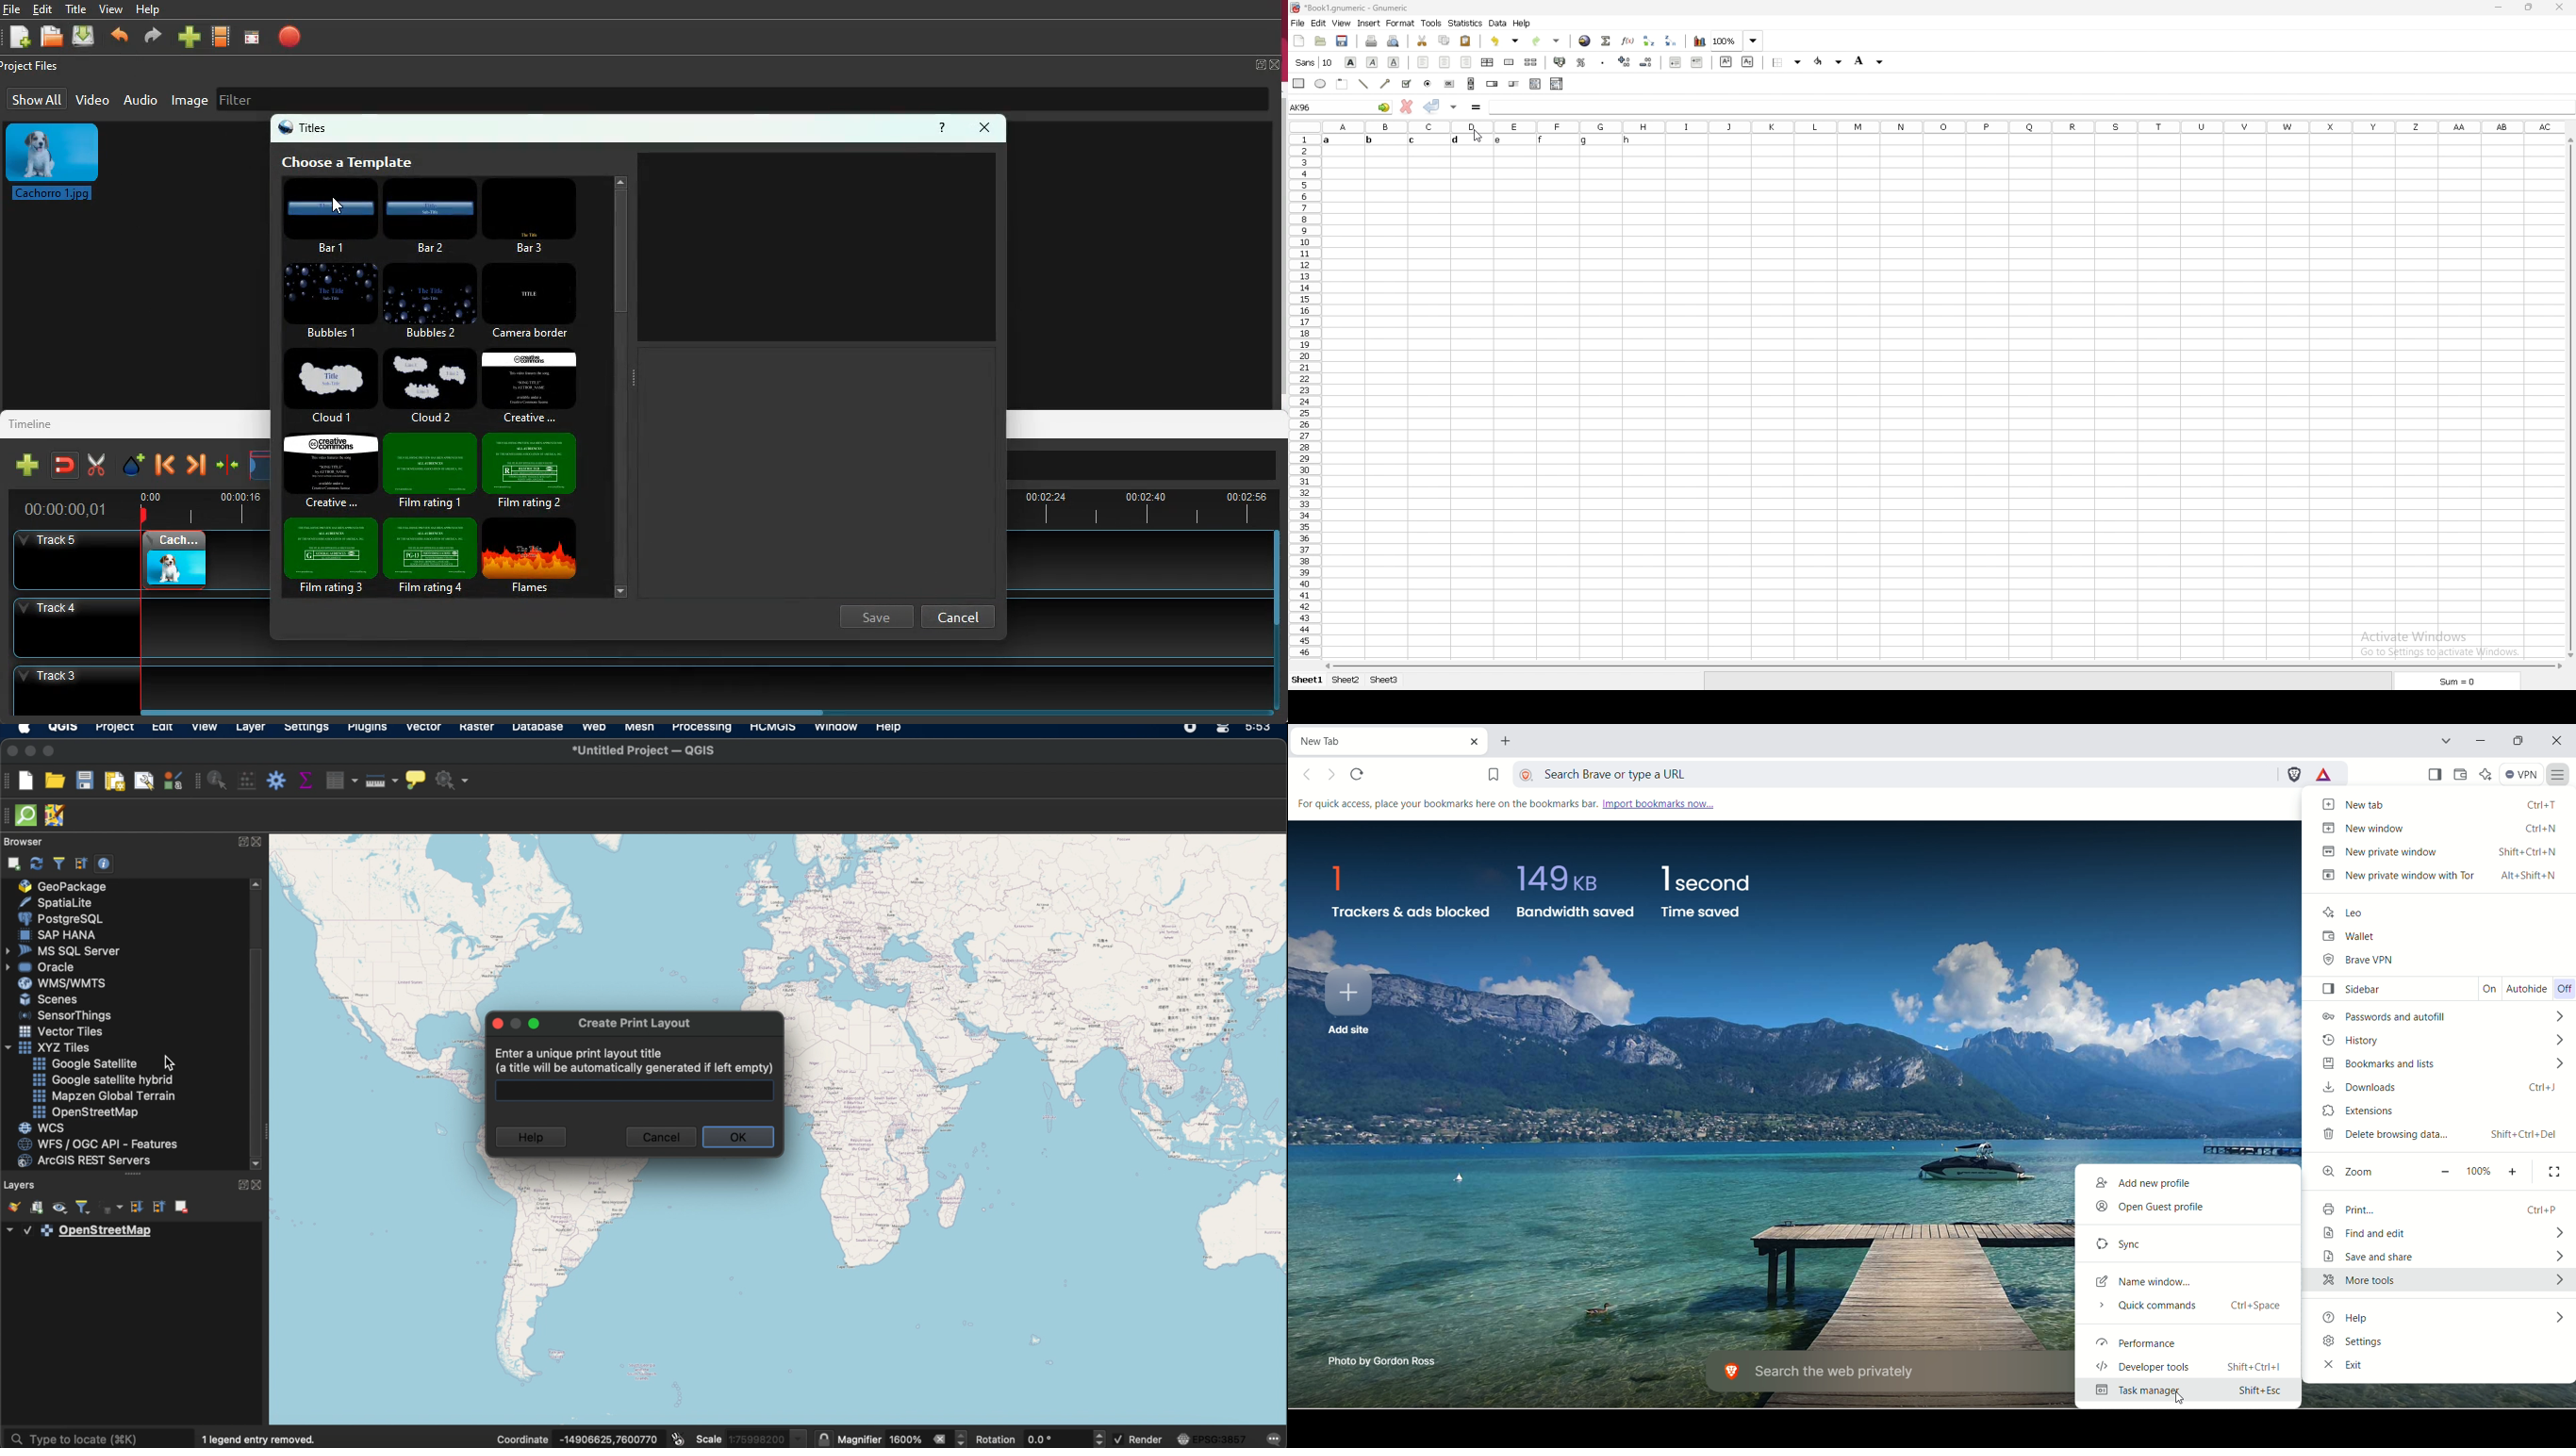 The image size is (2576, 1456). I want to click on spatiallite, so click(60, 903).